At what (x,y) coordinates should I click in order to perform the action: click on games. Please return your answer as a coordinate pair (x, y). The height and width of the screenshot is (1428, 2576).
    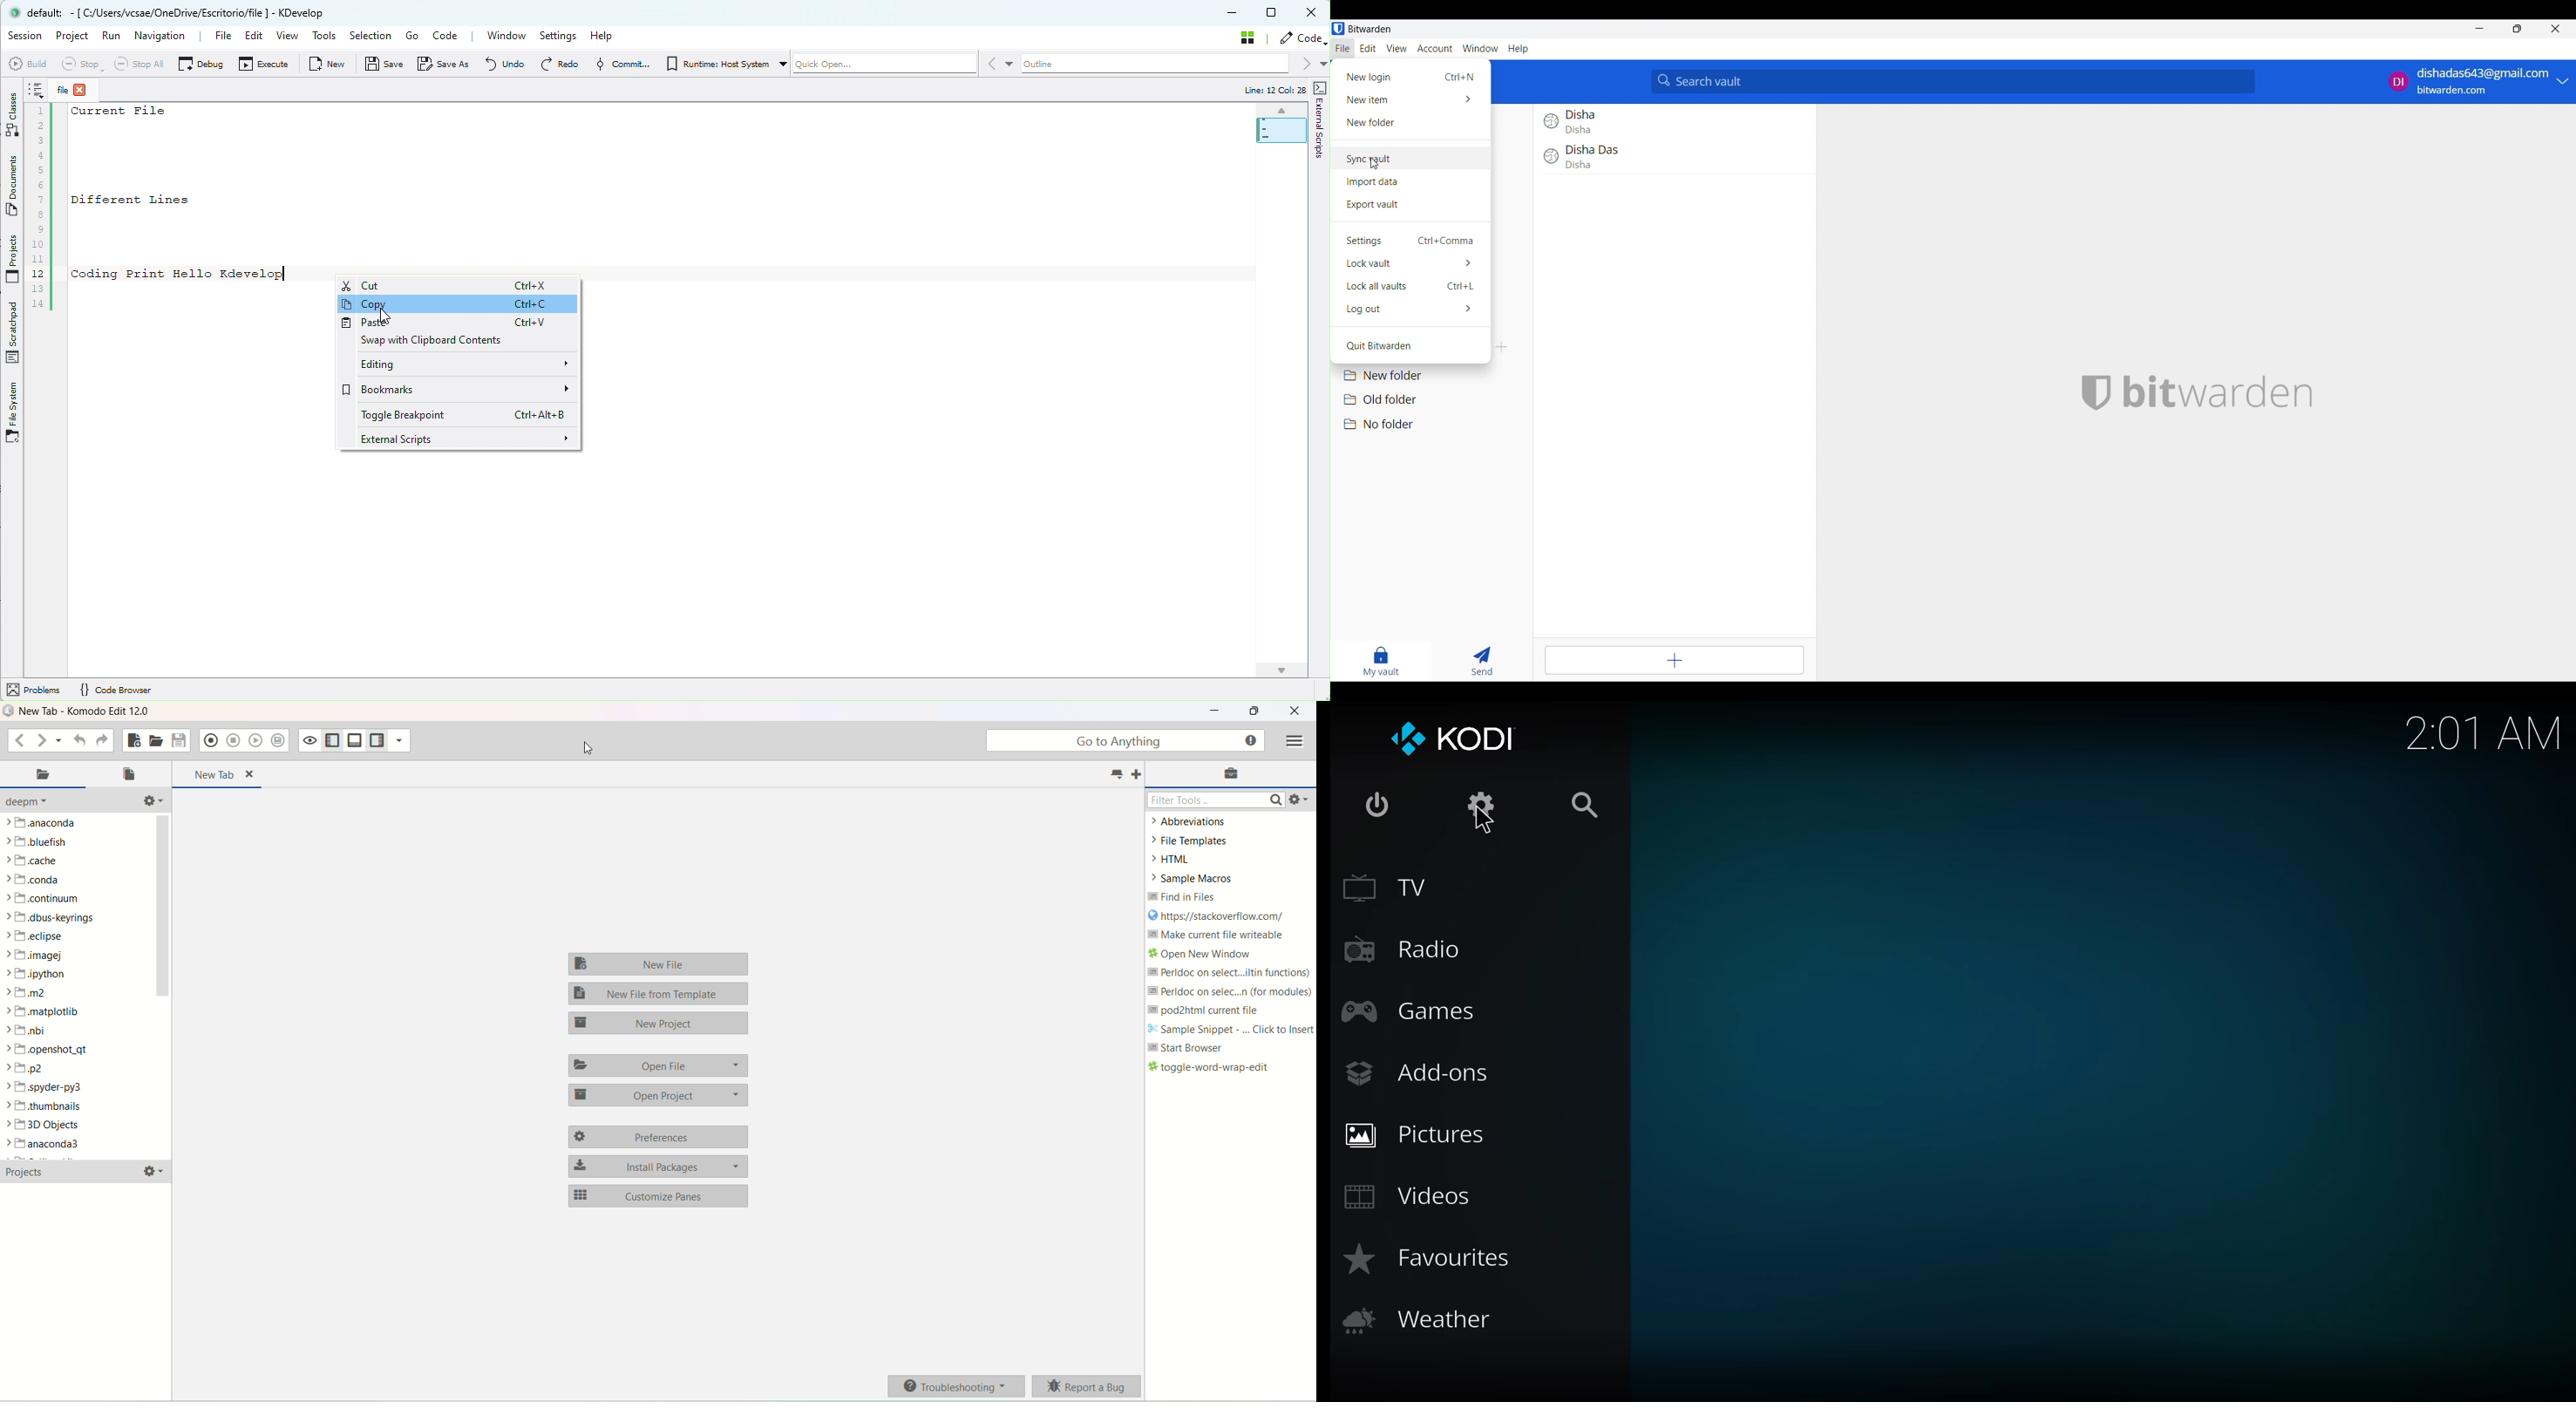
    Looking at the image, I should click on (1411, 1013).